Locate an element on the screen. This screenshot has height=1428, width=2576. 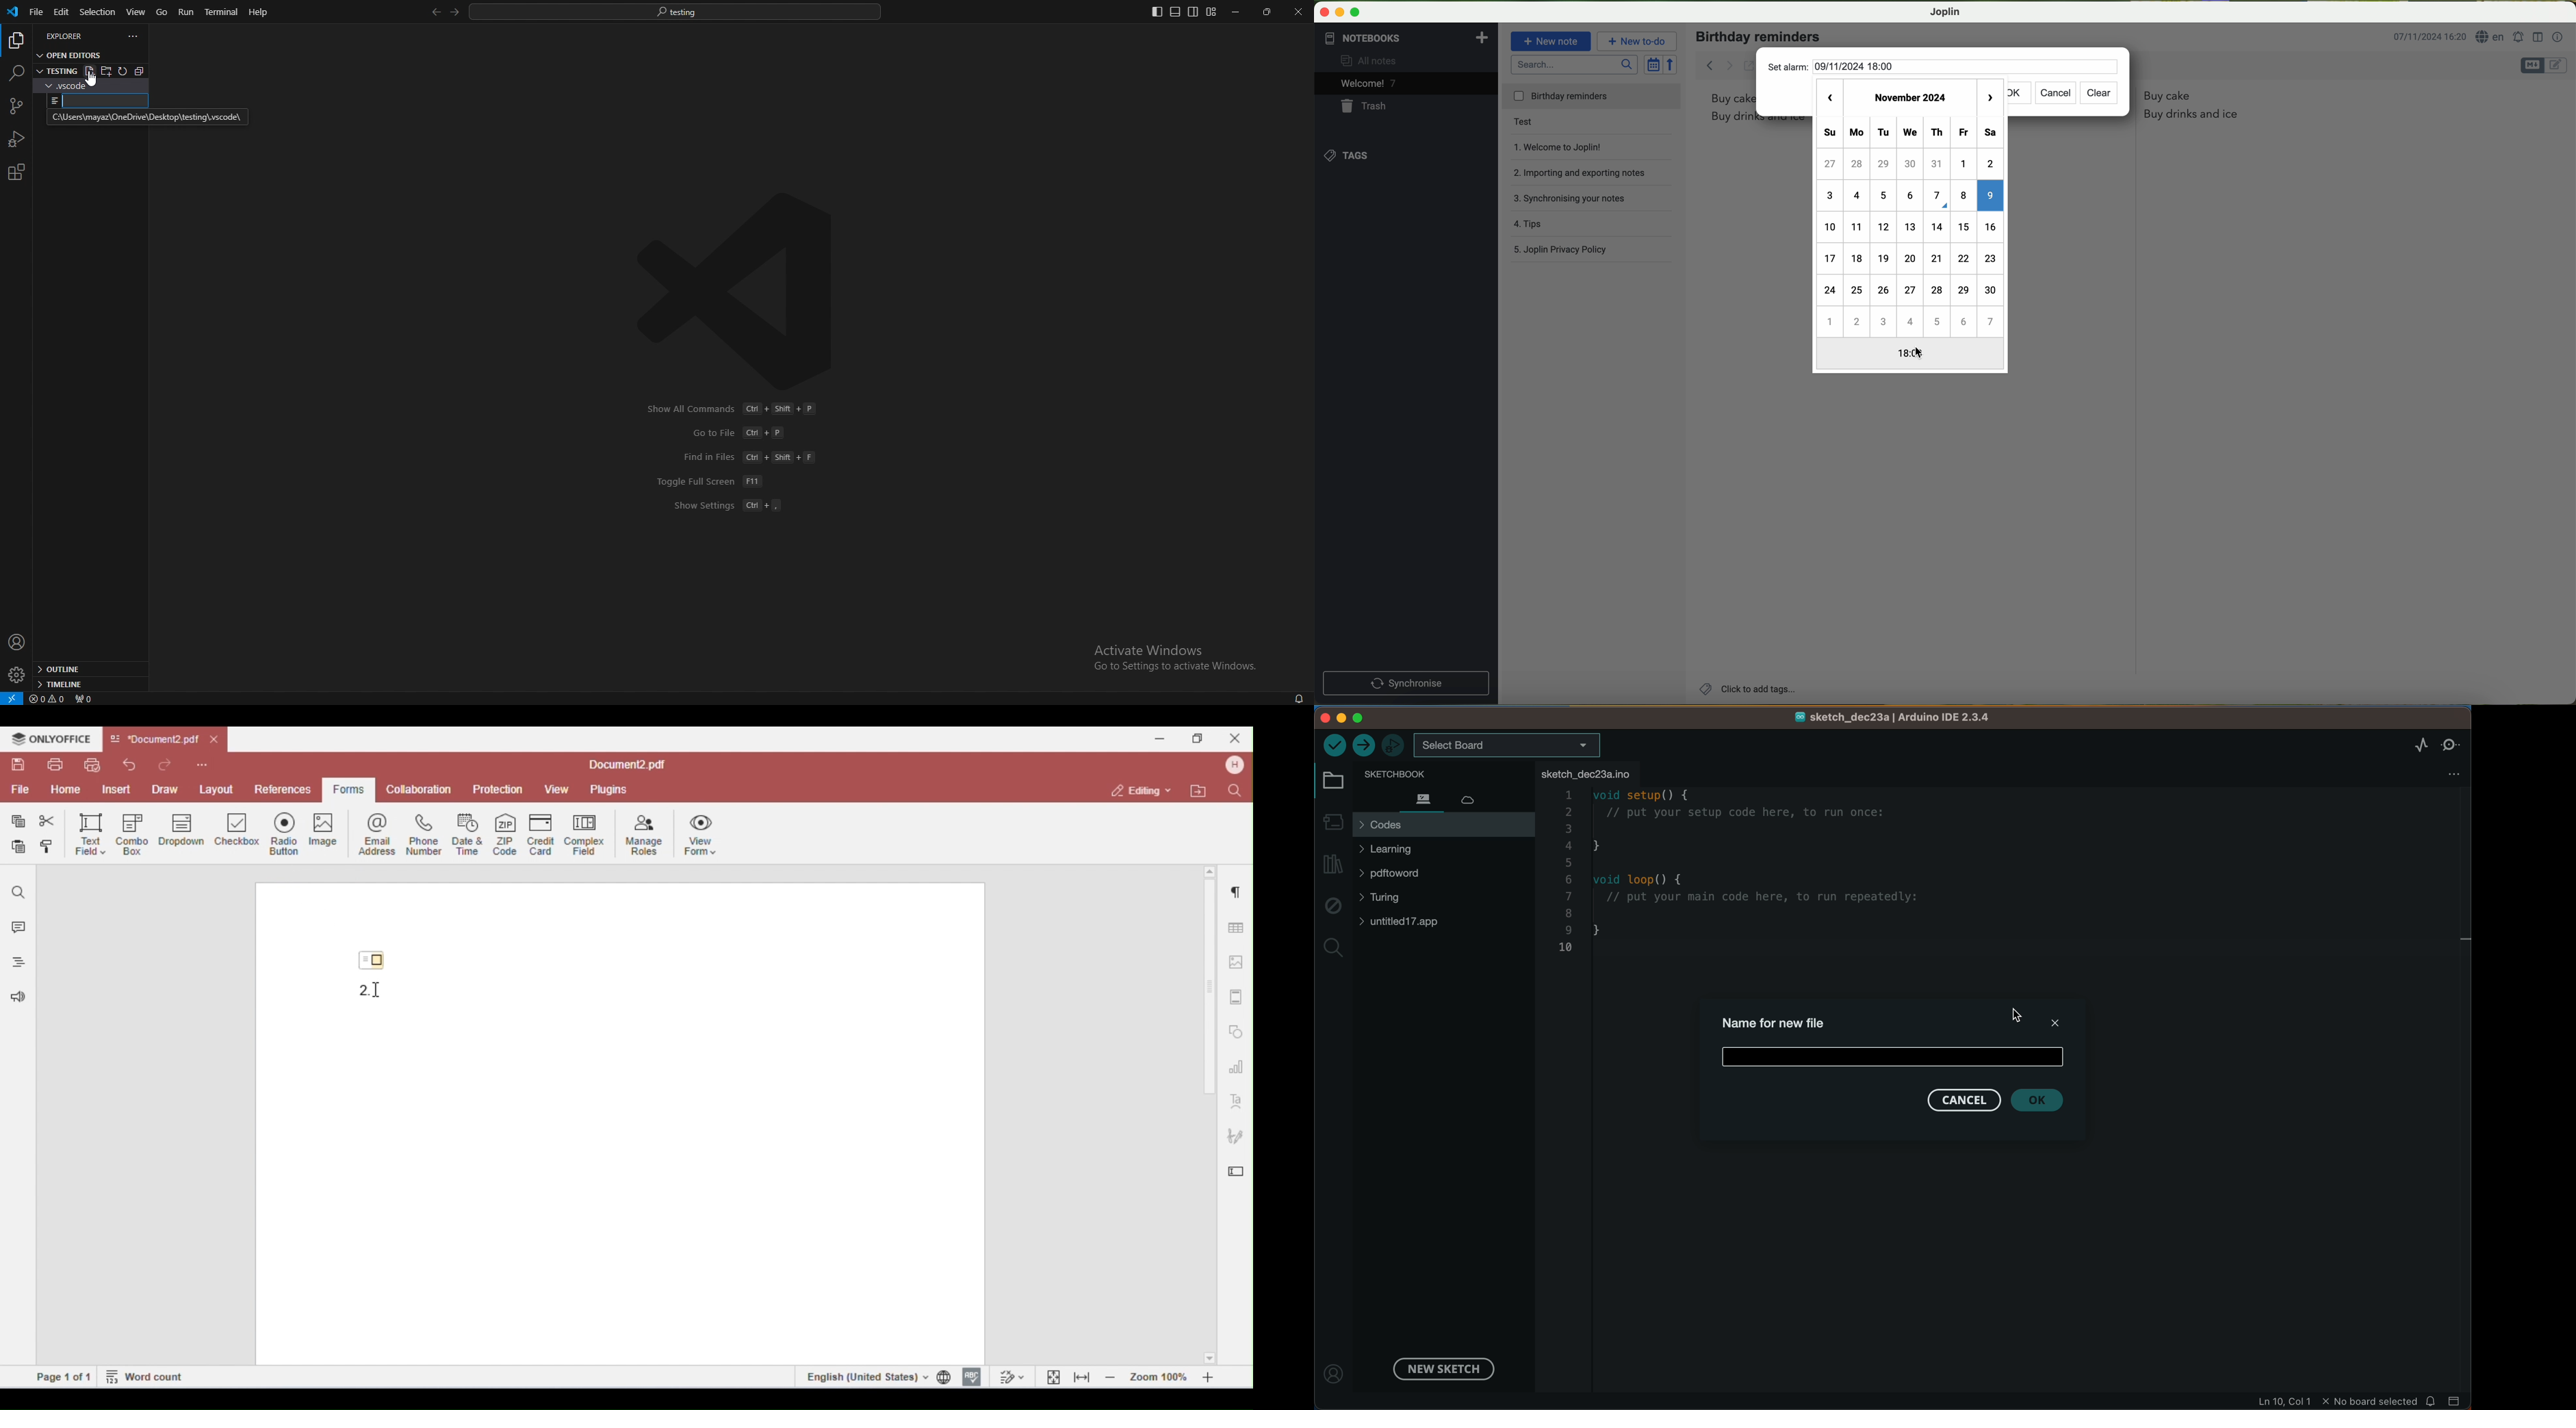
set alarm 09/11/2024 18:00 is located at coordinates (1837, 67).